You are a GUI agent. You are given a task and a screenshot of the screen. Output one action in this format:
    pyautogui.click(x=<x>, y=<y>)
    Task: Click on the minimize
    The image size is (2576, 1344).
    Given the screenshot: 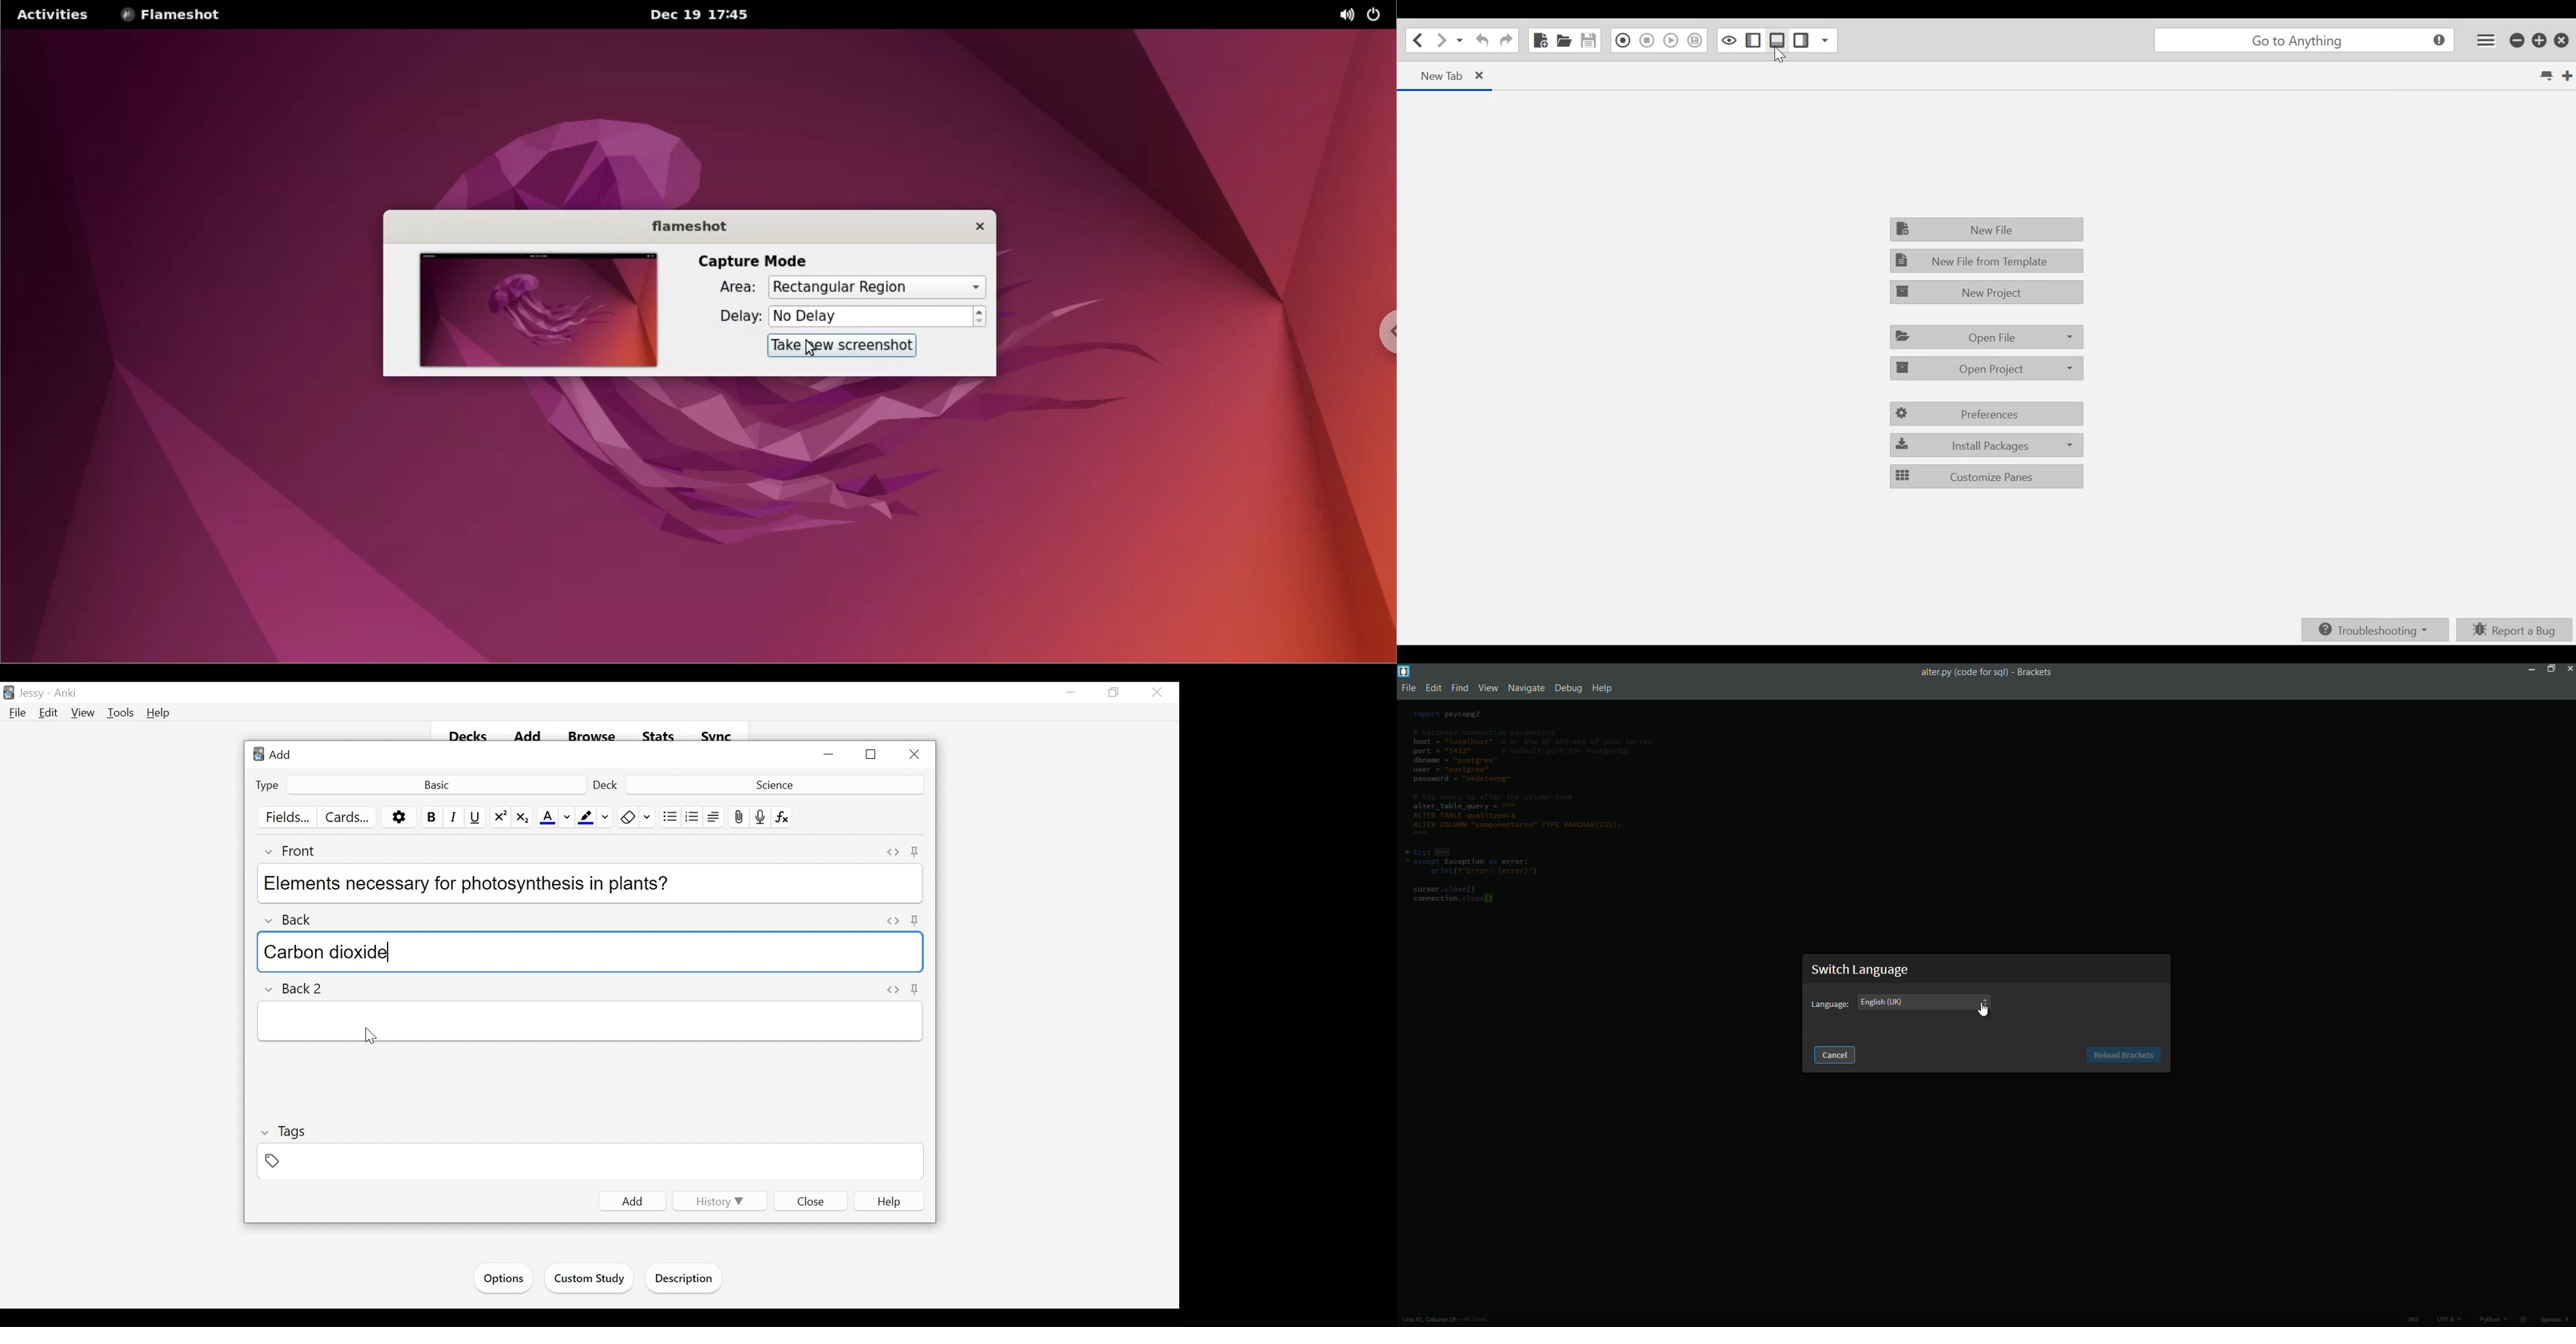 What is the action you would take?
    pyautogui.click(x=1071, y=693)
    